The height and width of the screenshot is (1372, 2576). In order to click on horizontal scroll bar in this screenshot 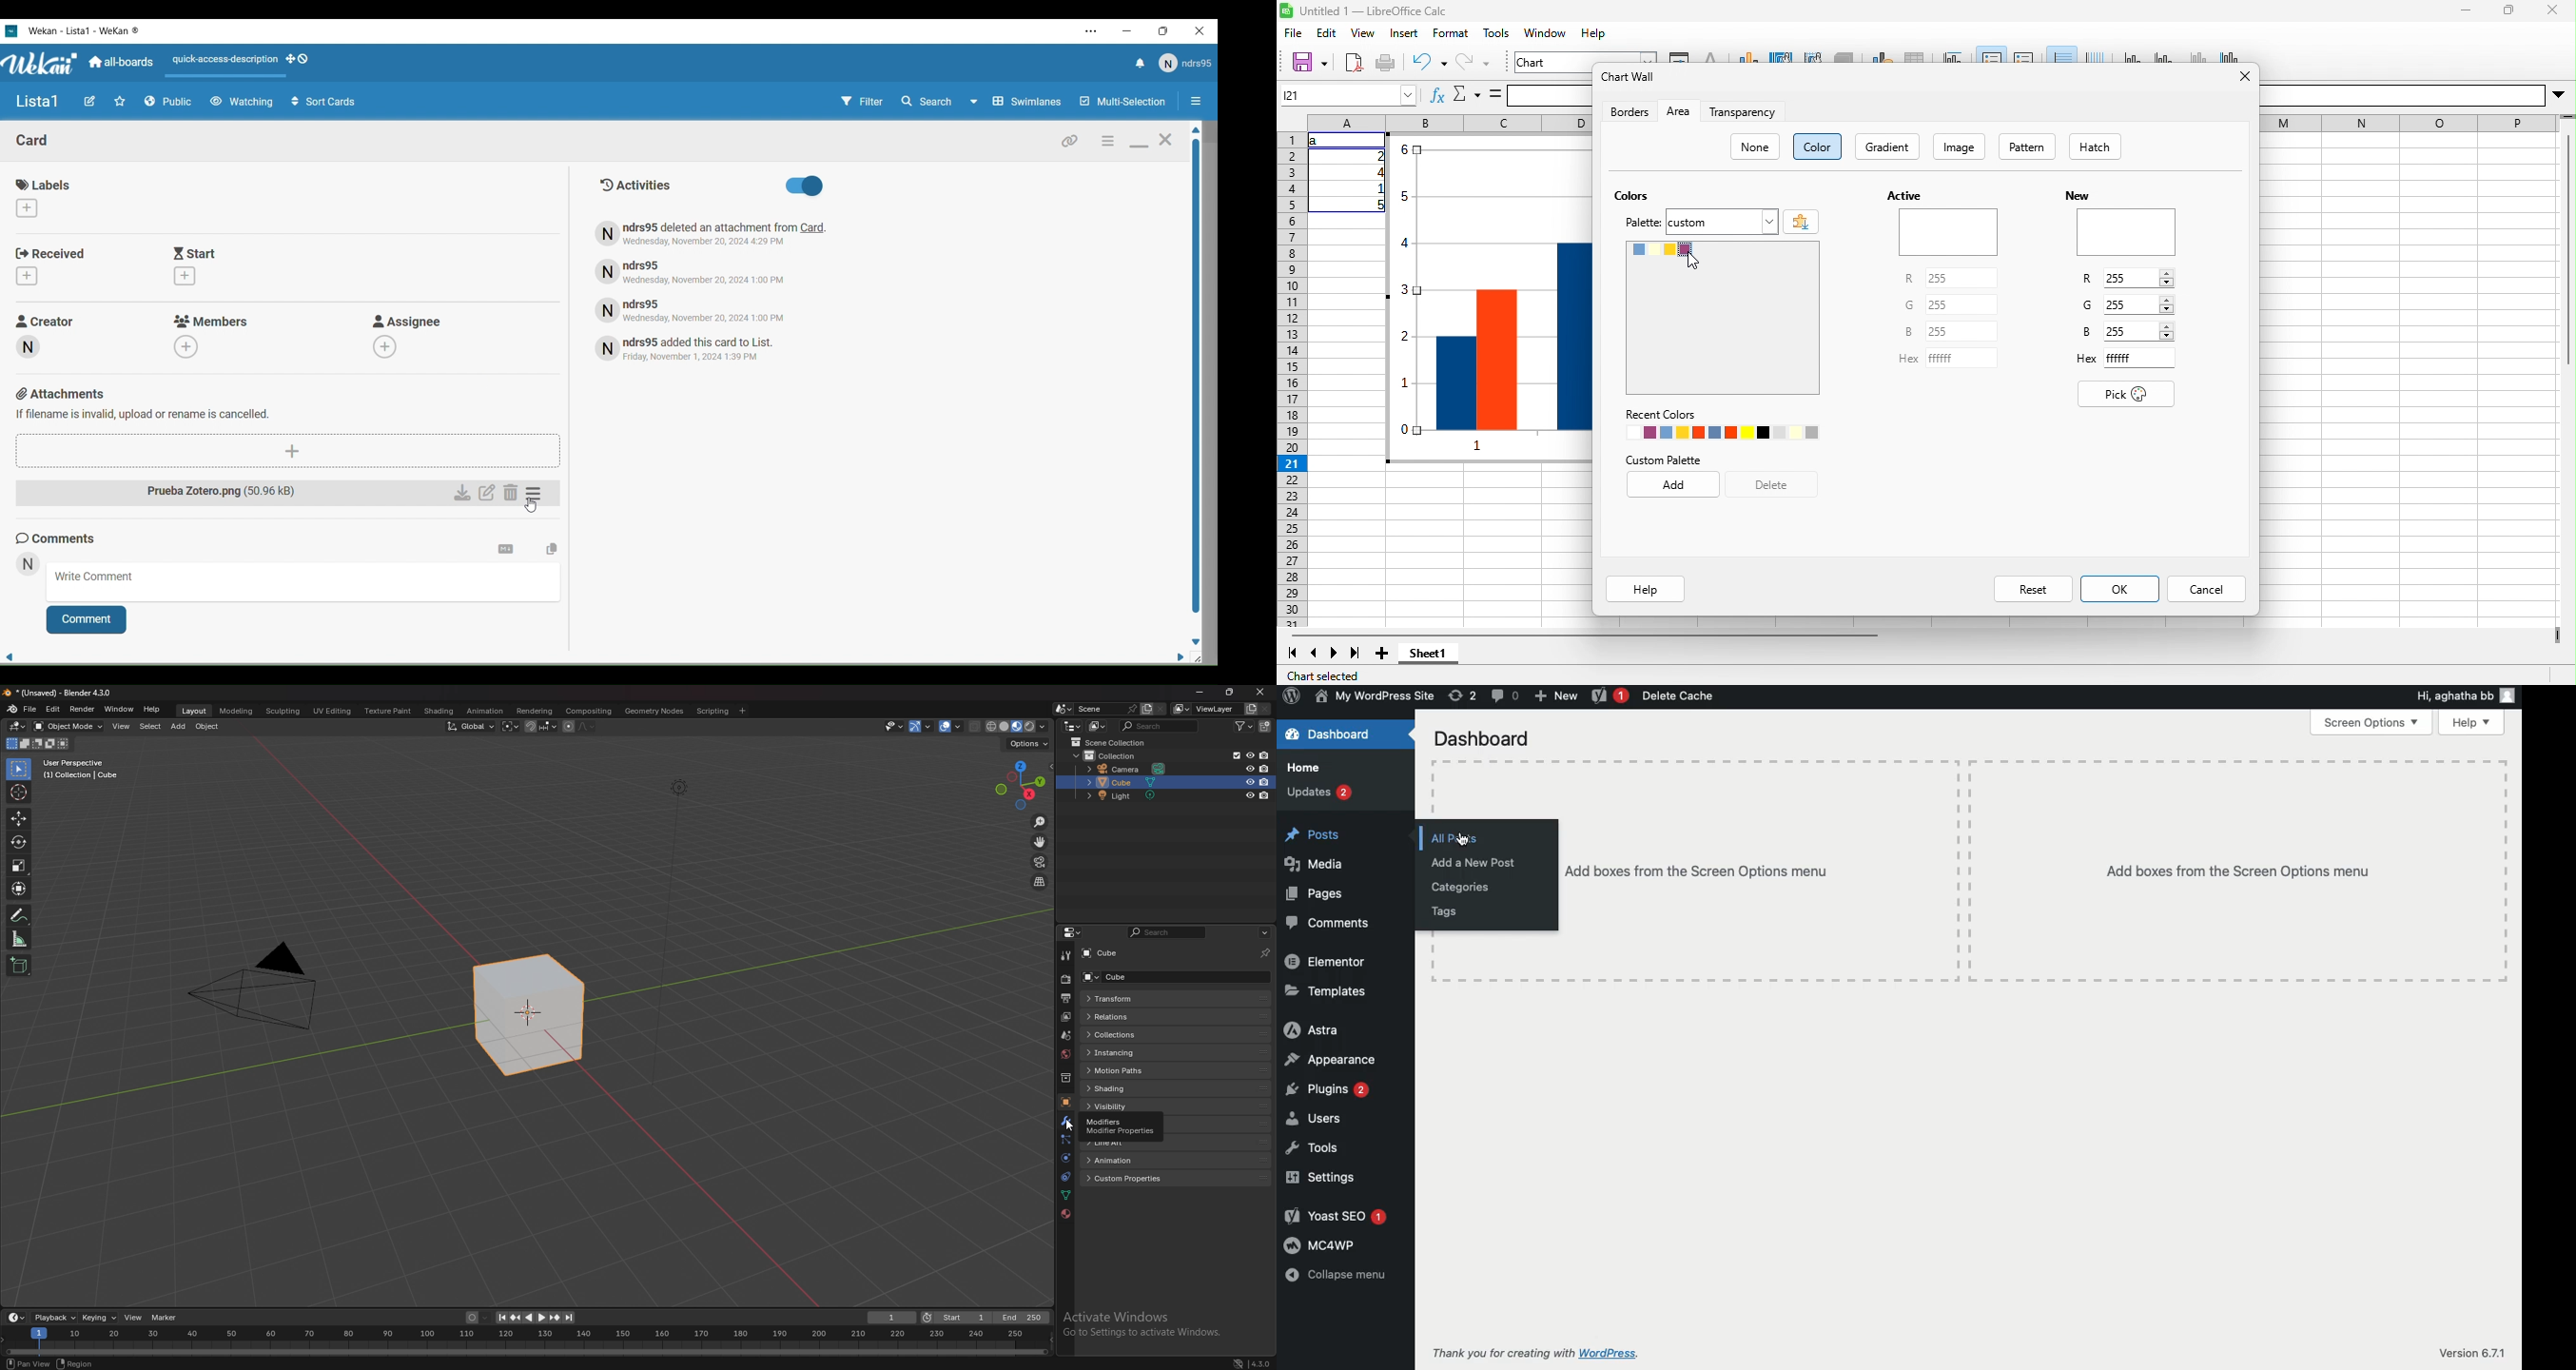, I will do `click(1585, 635)`.